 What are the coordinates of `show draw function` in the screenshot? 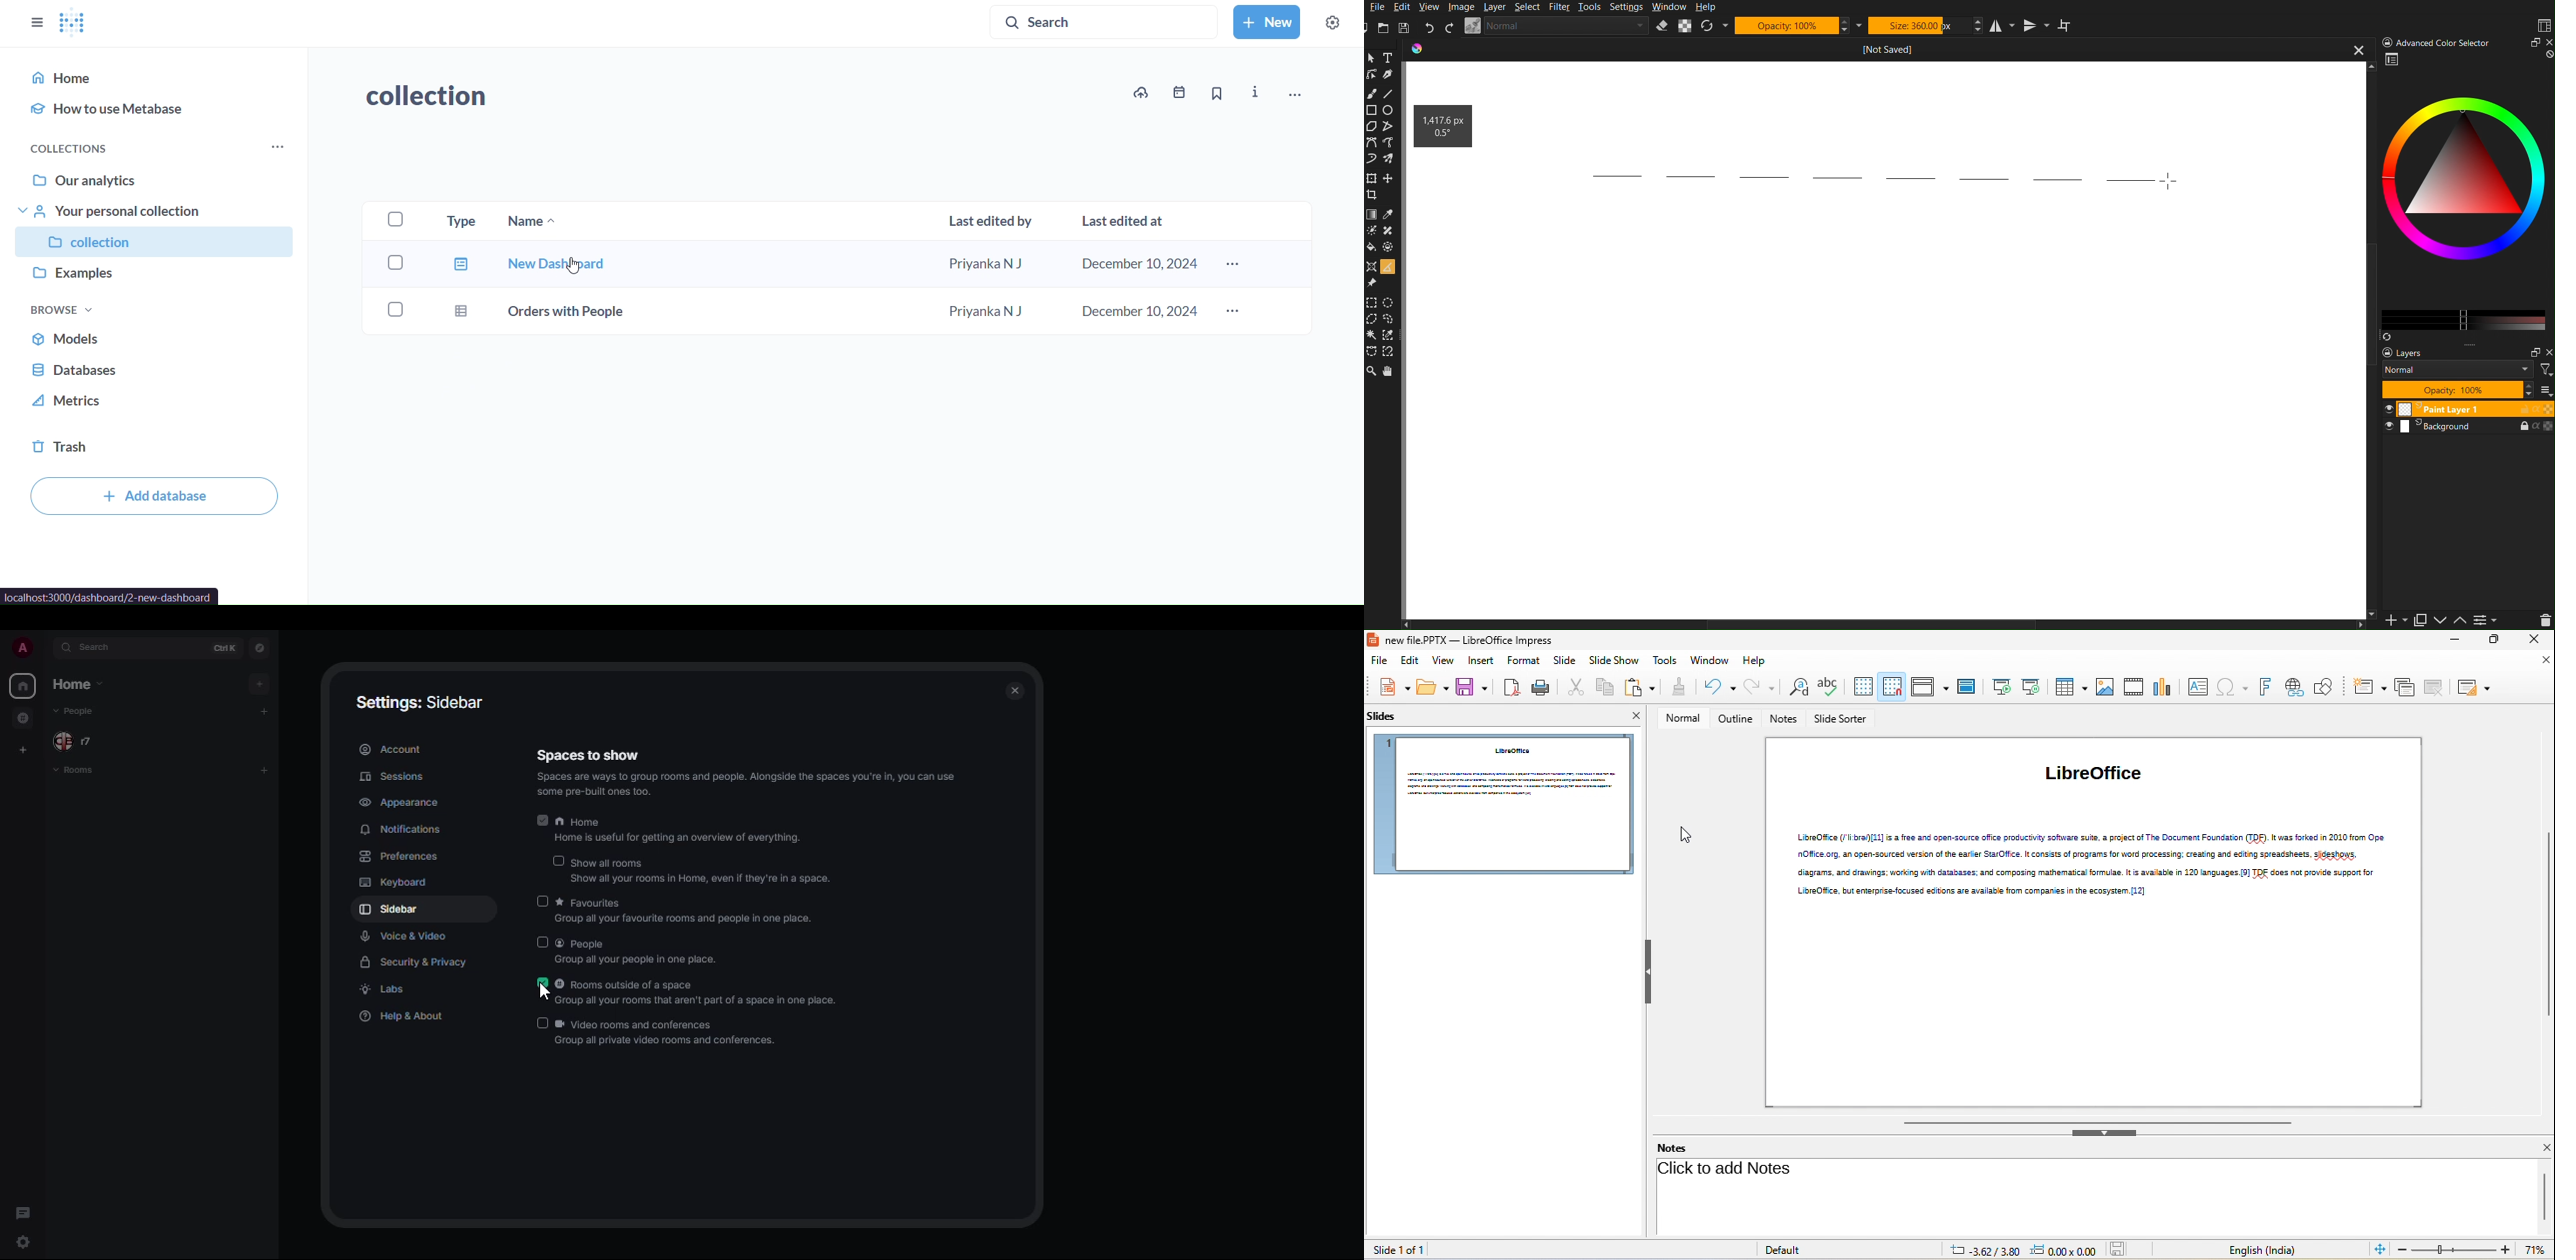 It's located at (2325, 687).